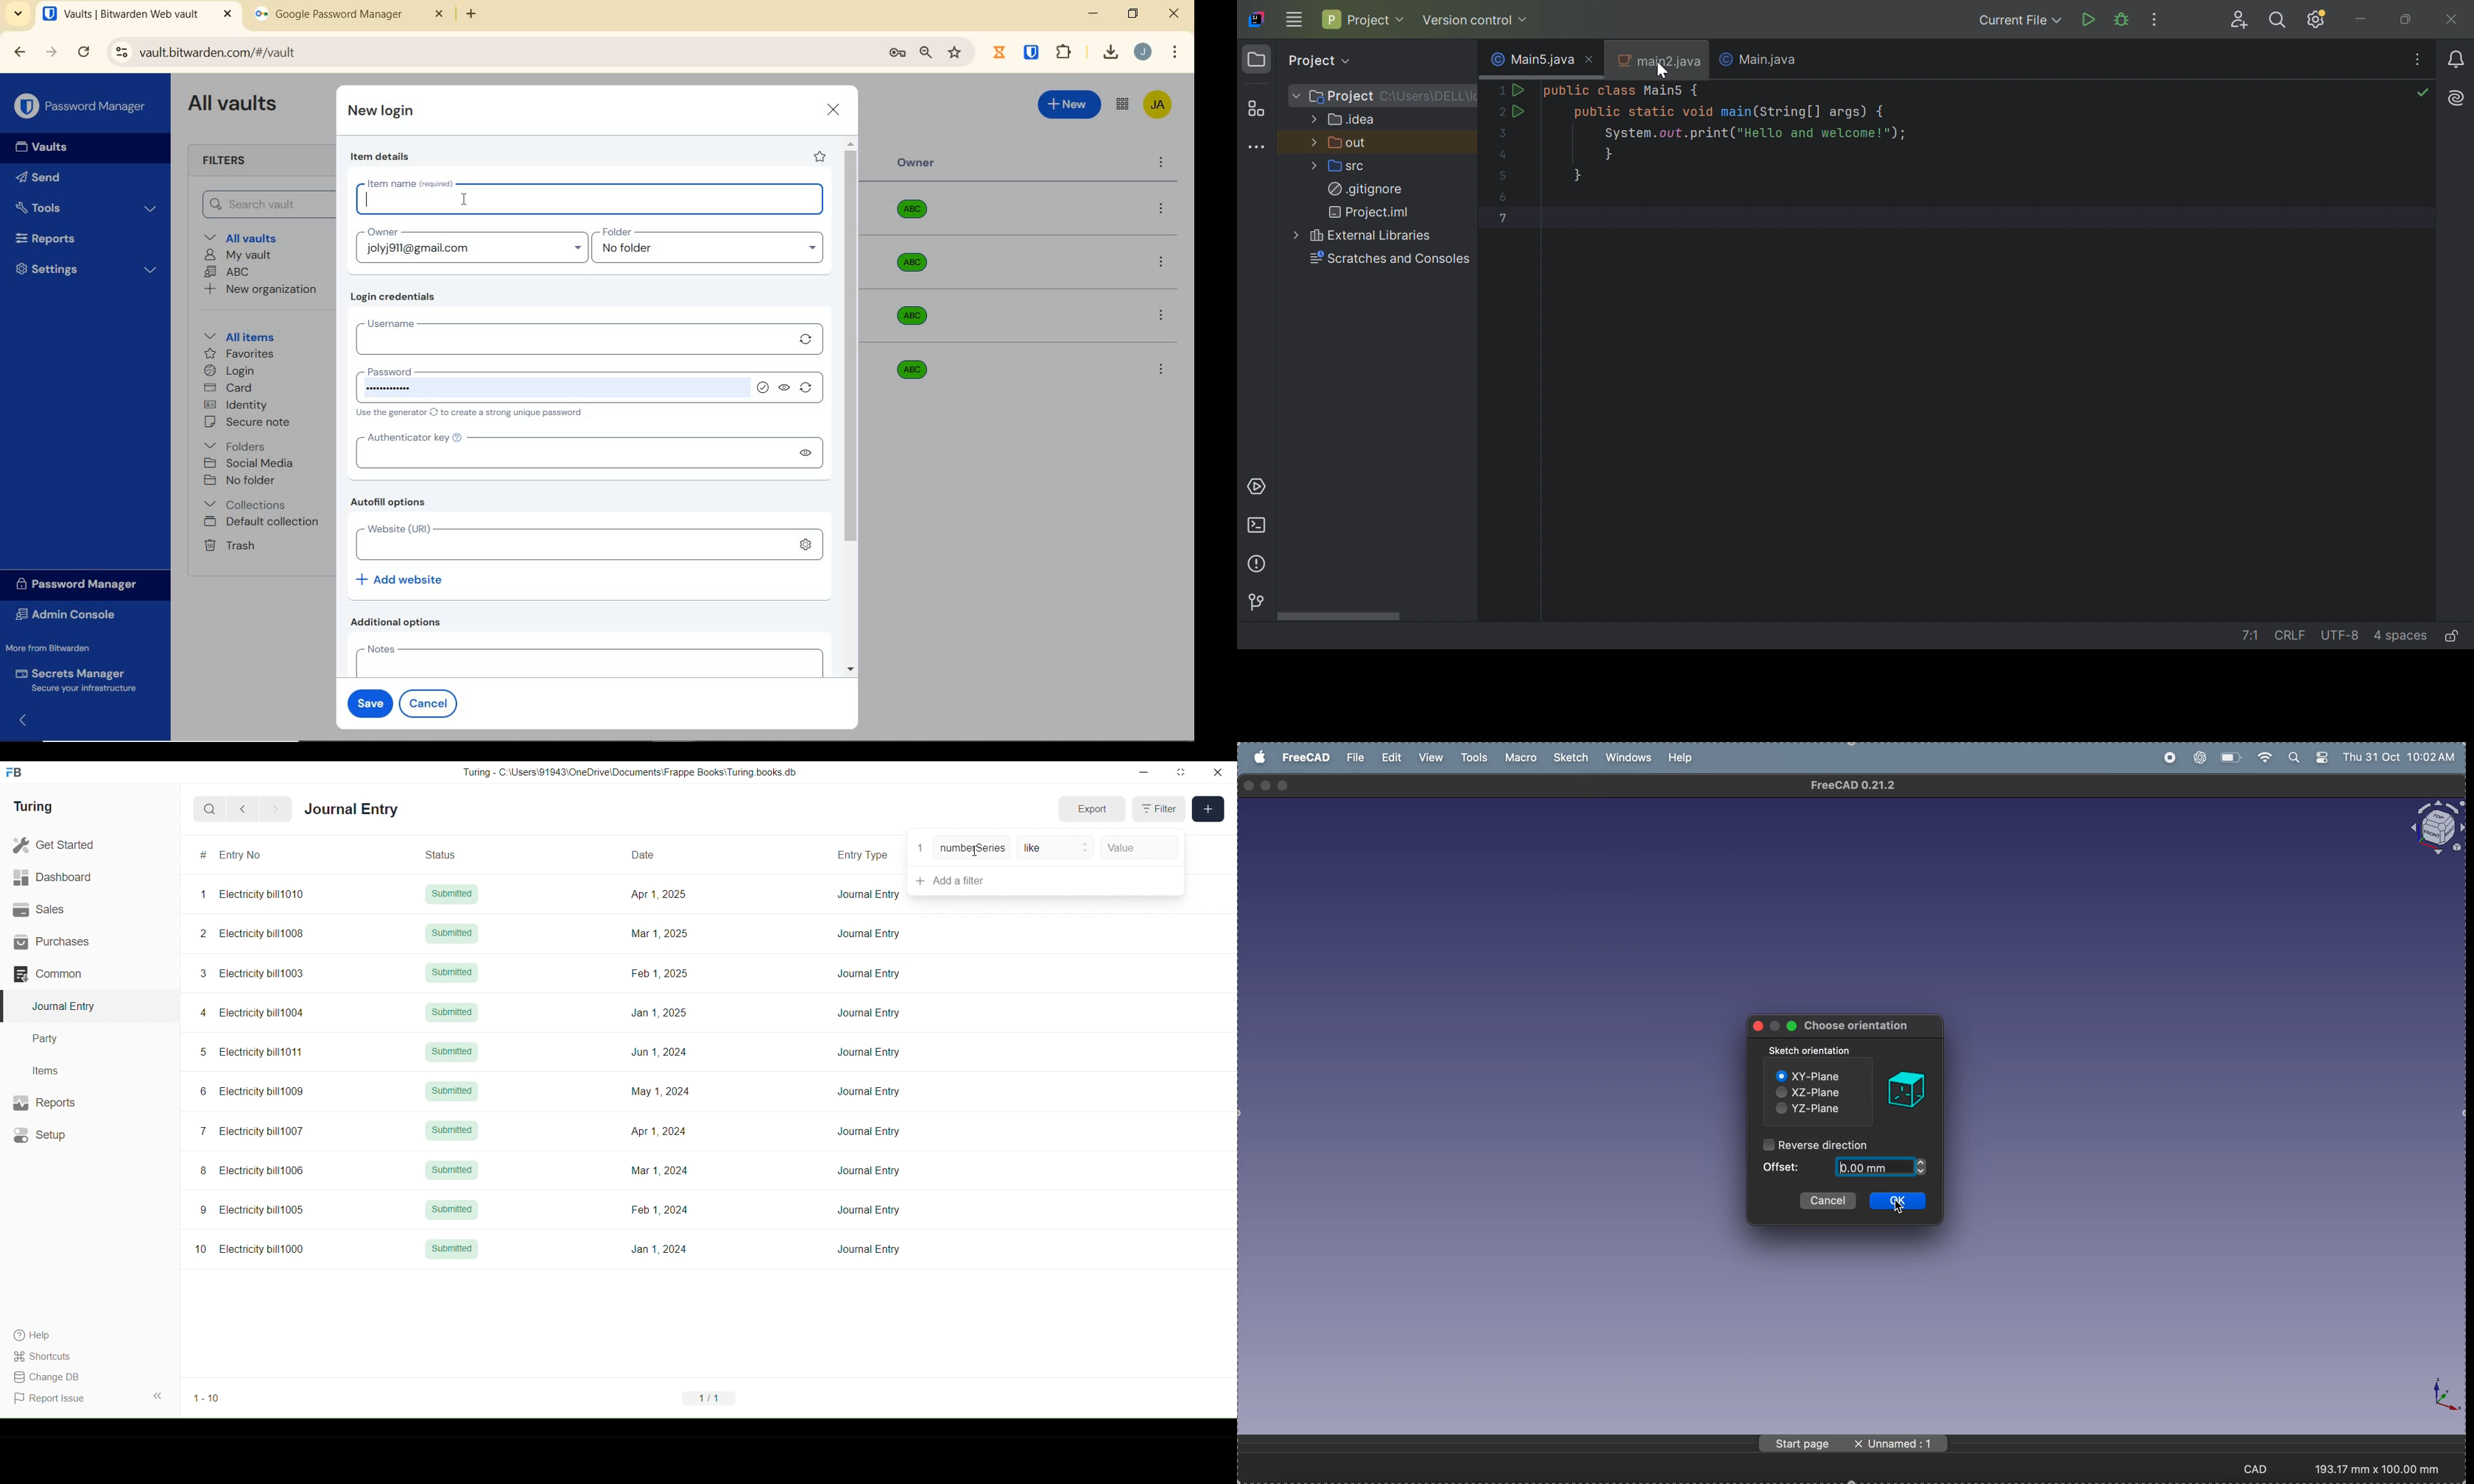 The image size is (2492, 1484). I want to click on Export, so click(1093, 809).